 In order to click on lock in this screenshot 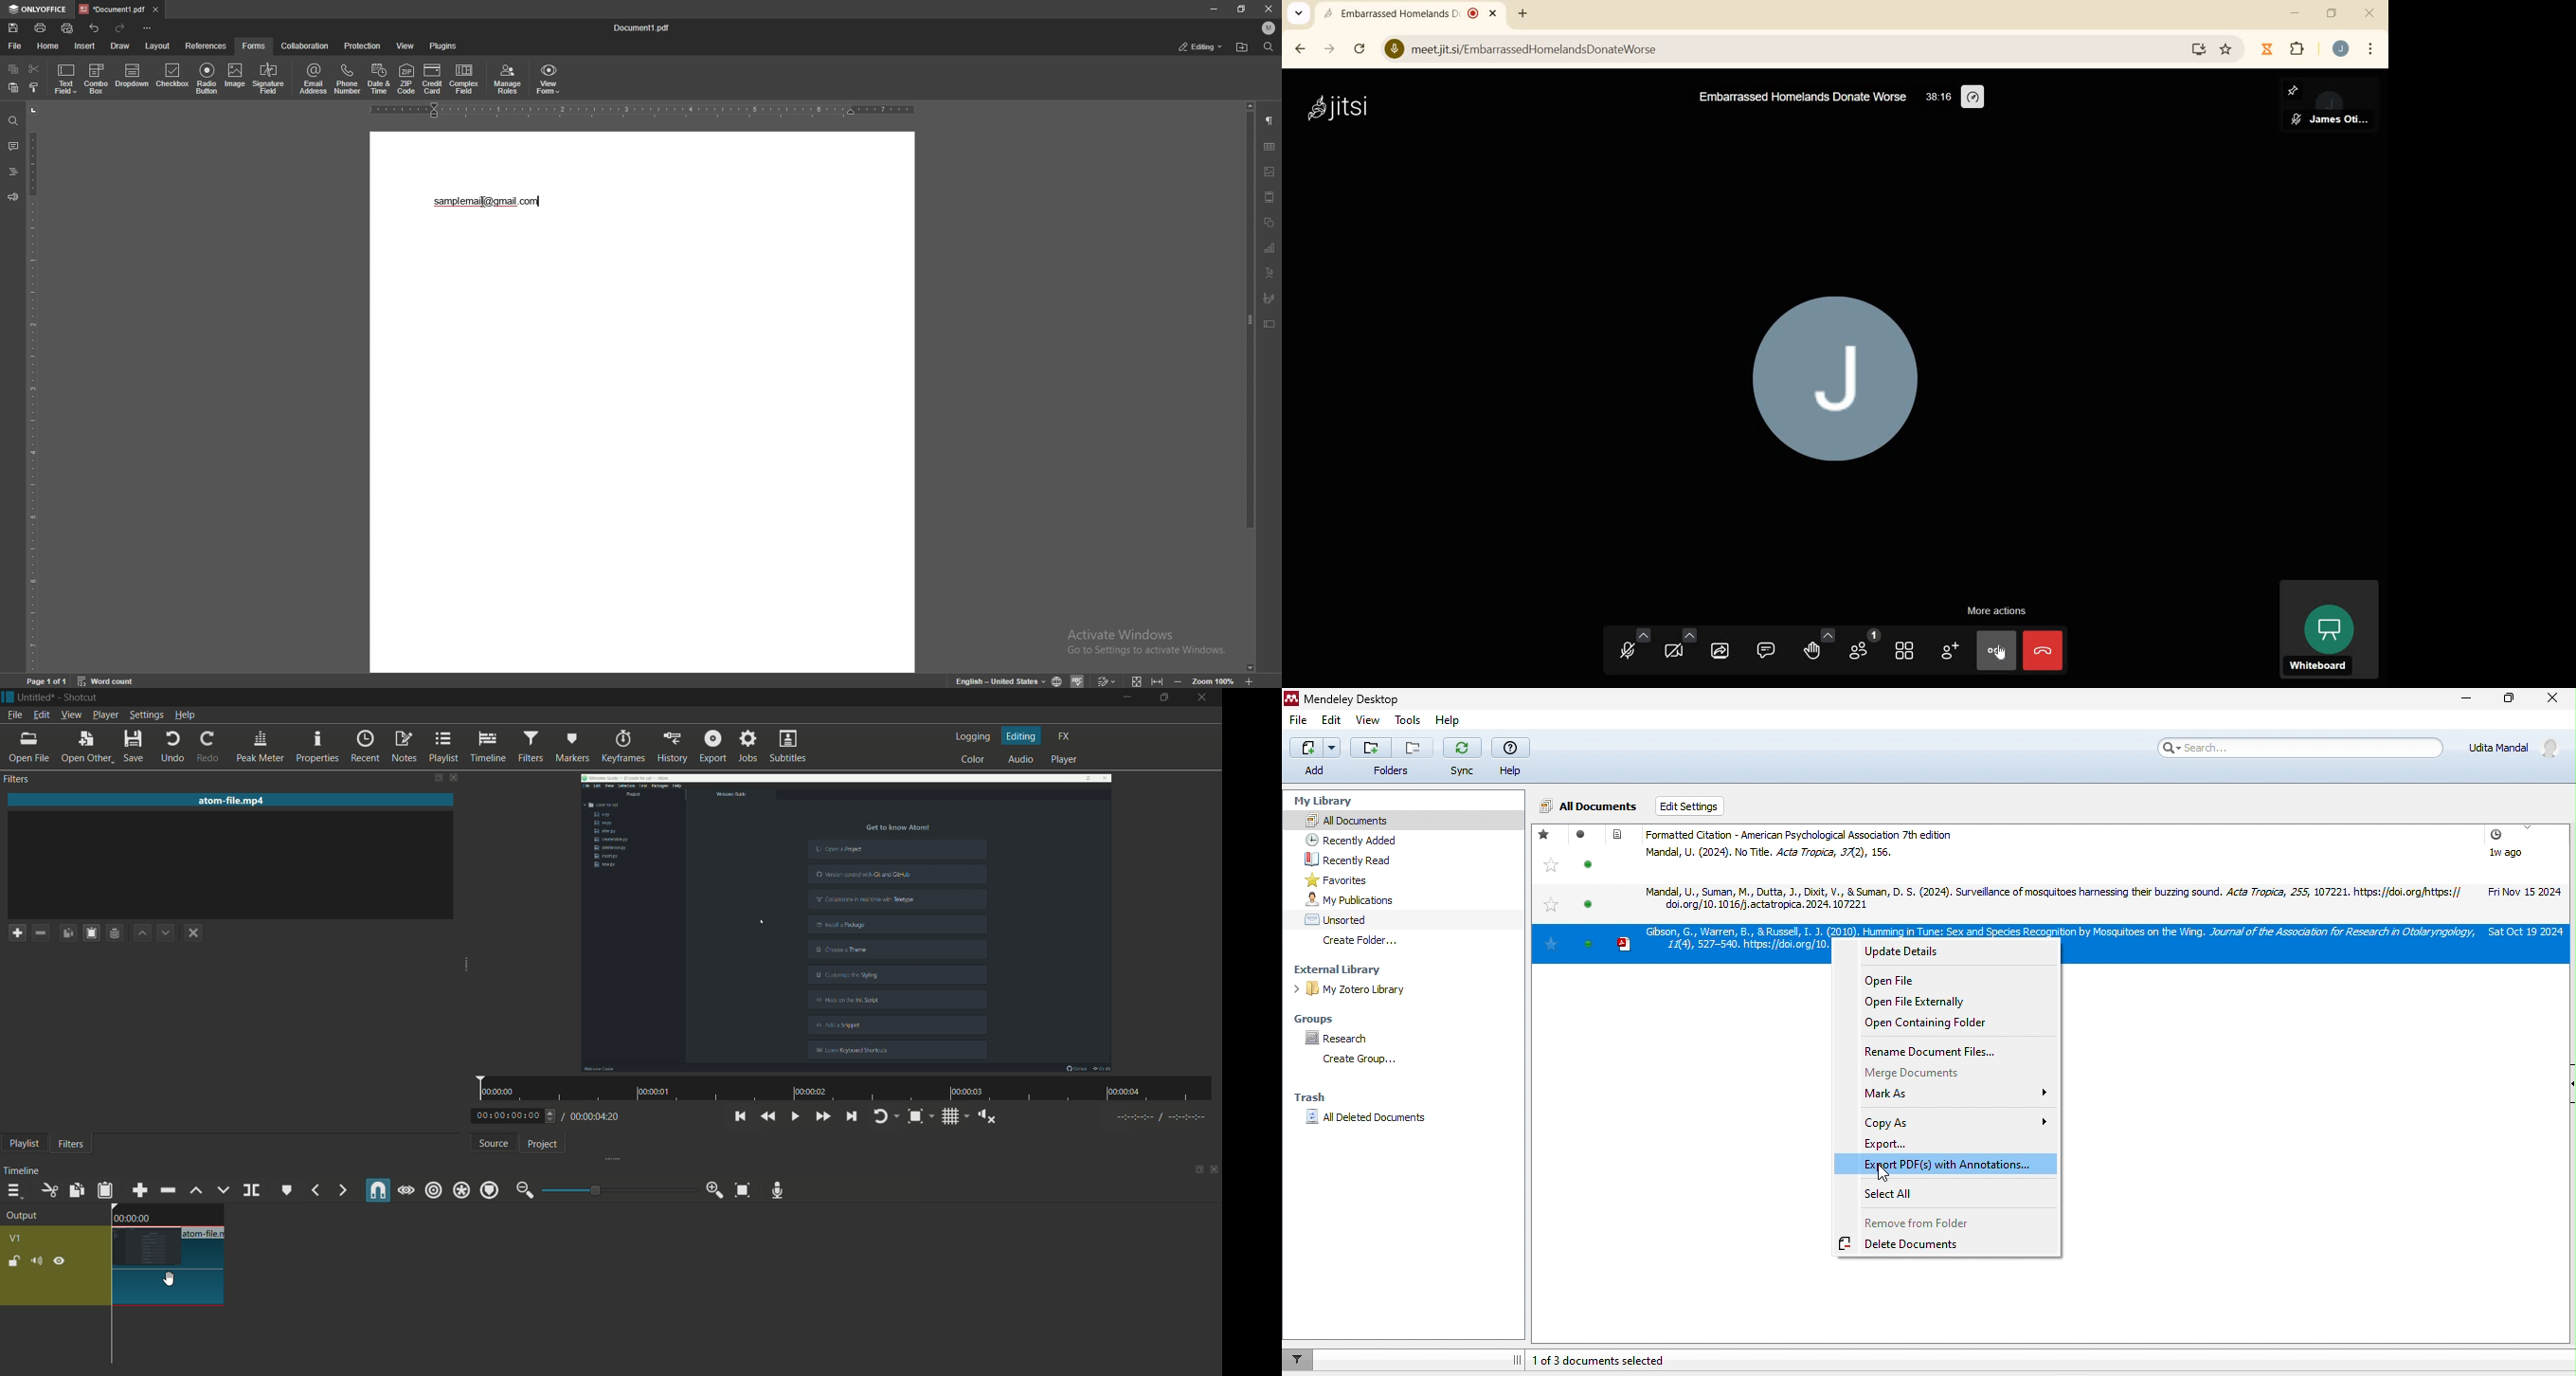, I will do `click(13, 1261)`.